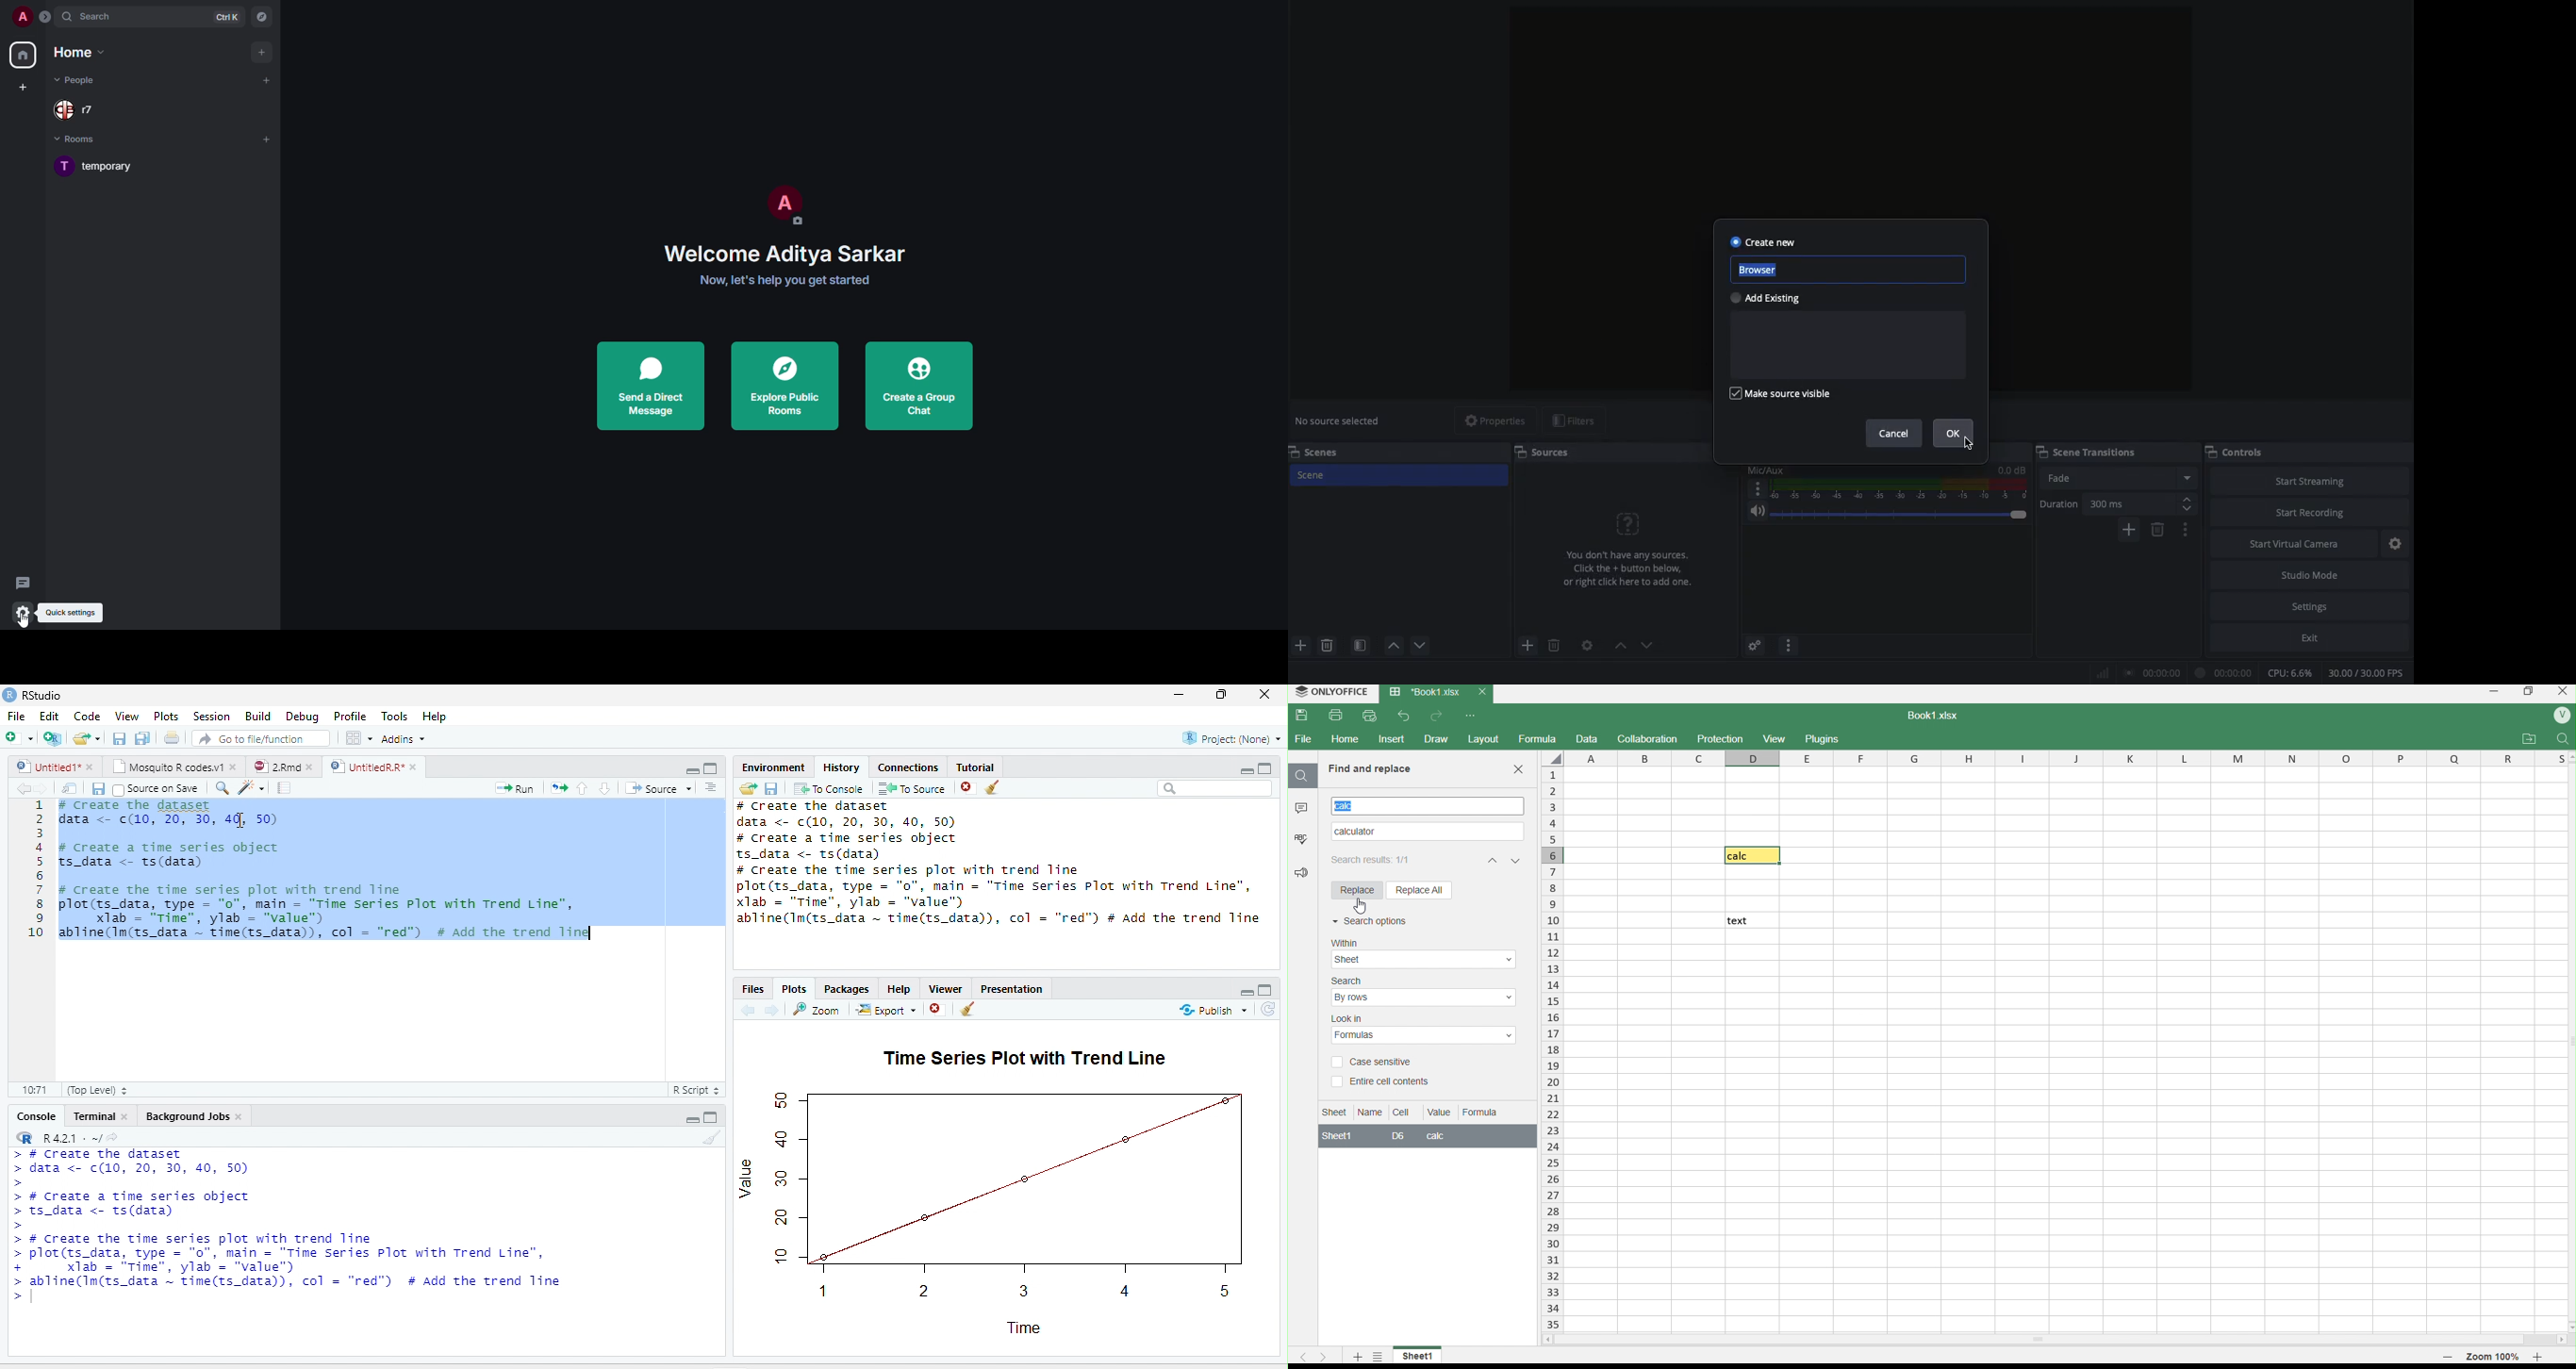  I want to click on Scene, so click(1398, 475).